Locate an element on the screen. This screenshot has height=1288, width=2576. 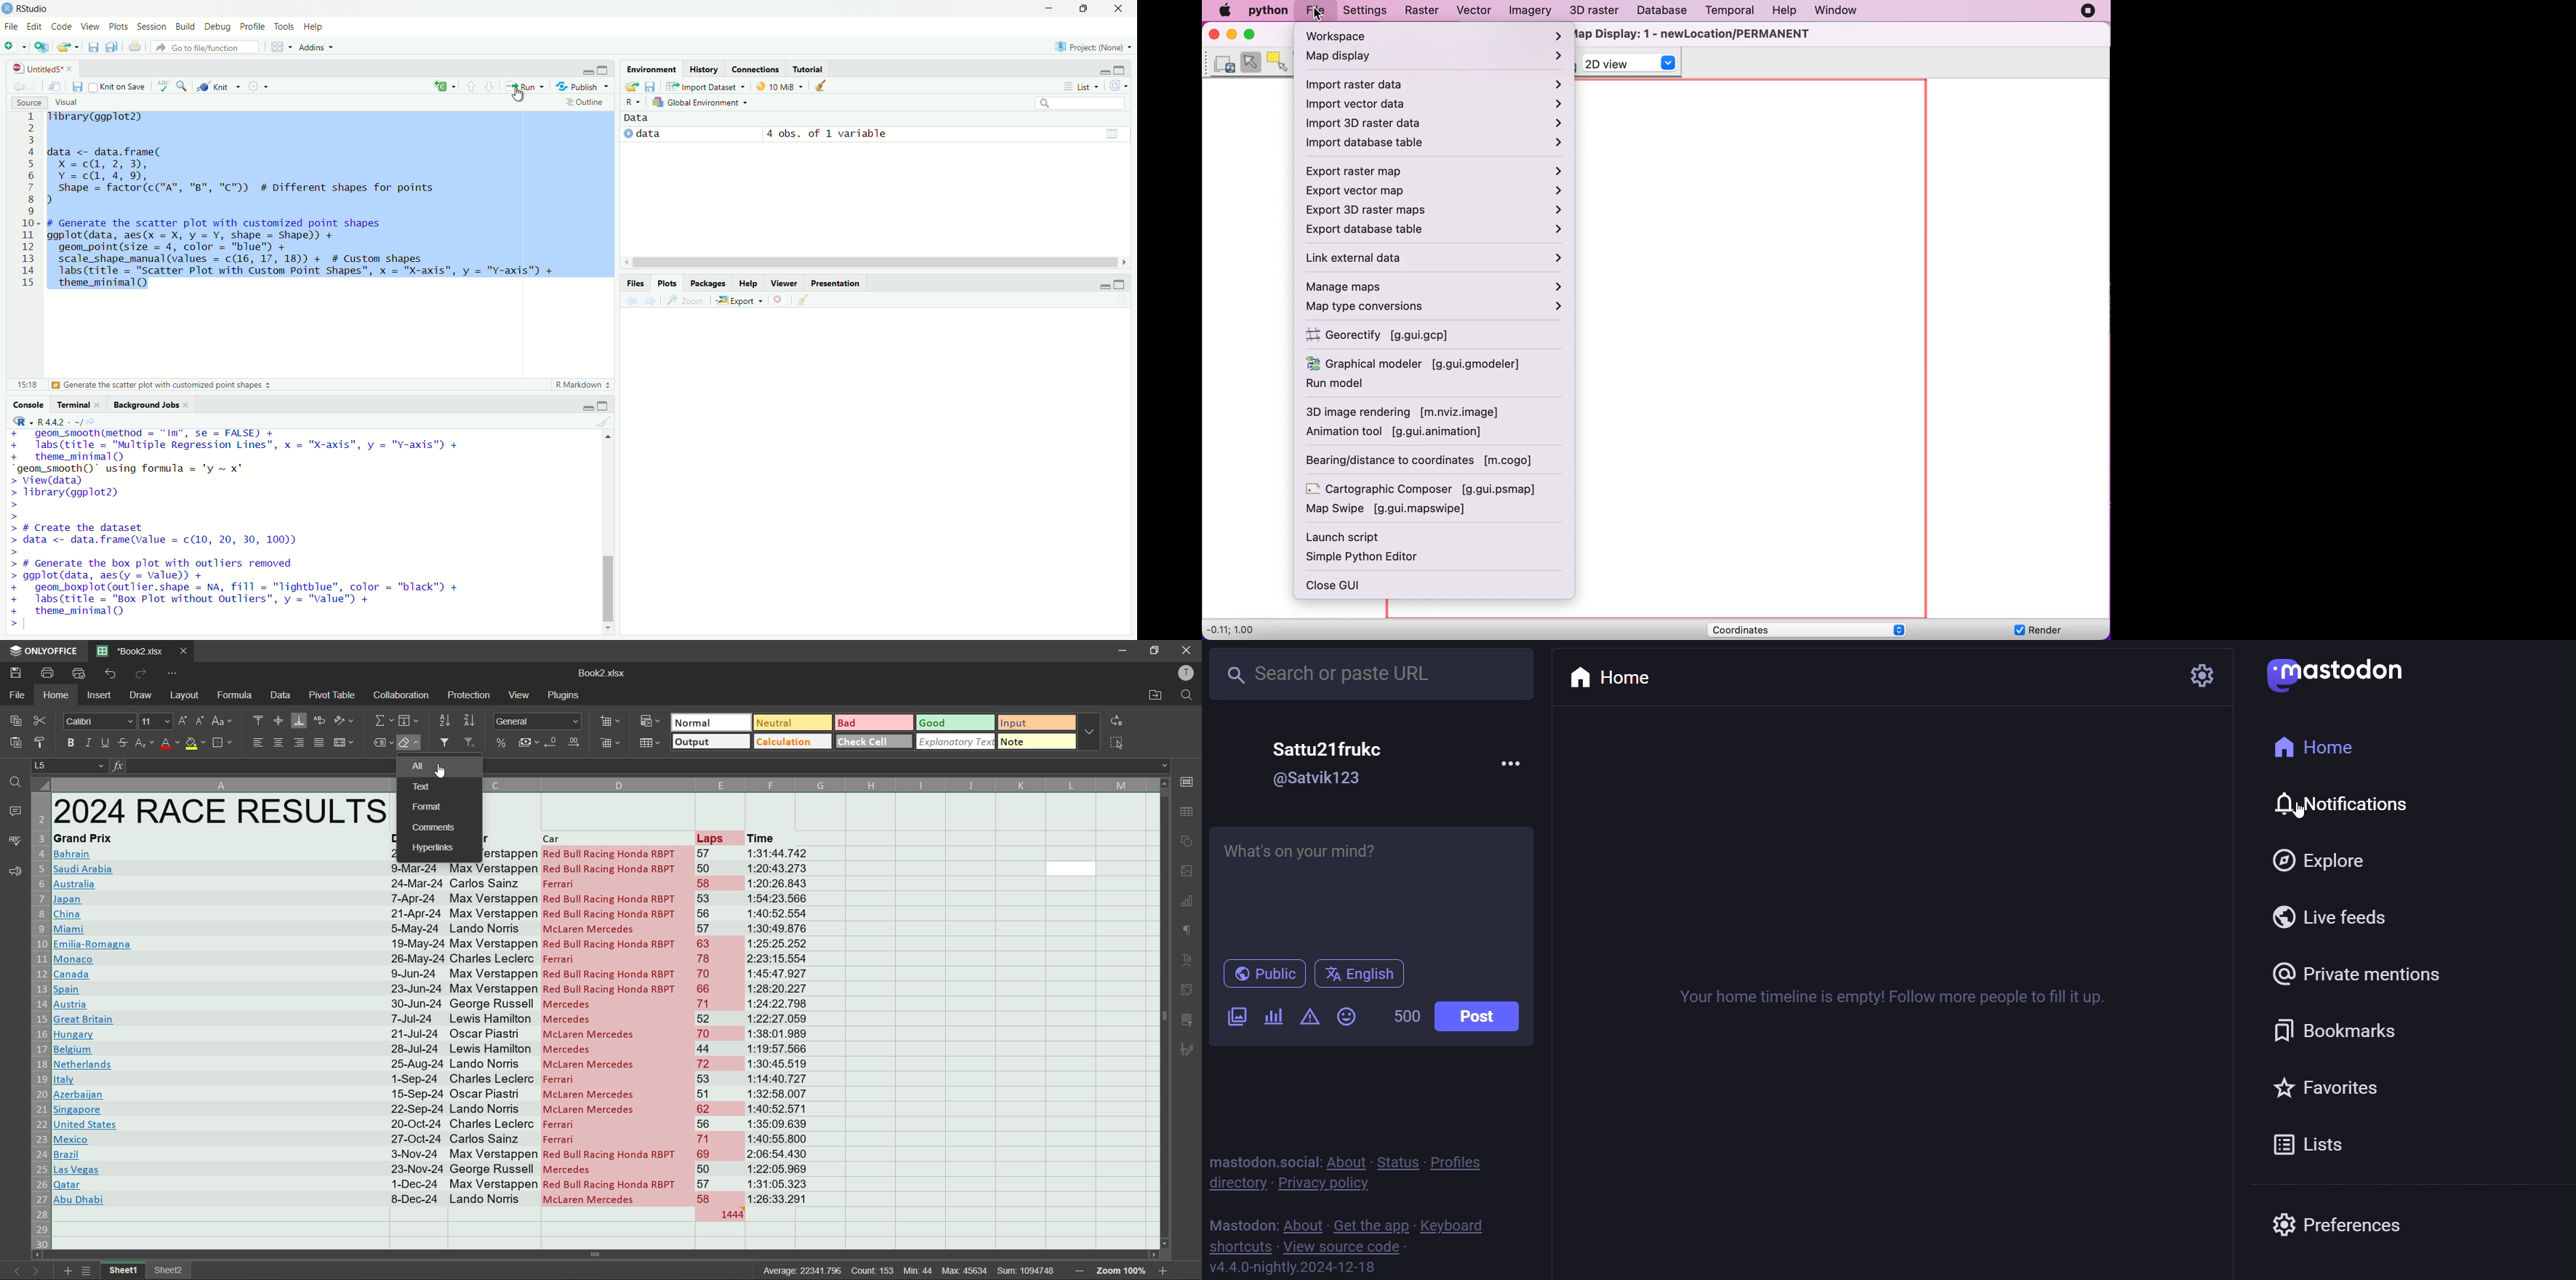
Tools is located at coordinates (284, 26).